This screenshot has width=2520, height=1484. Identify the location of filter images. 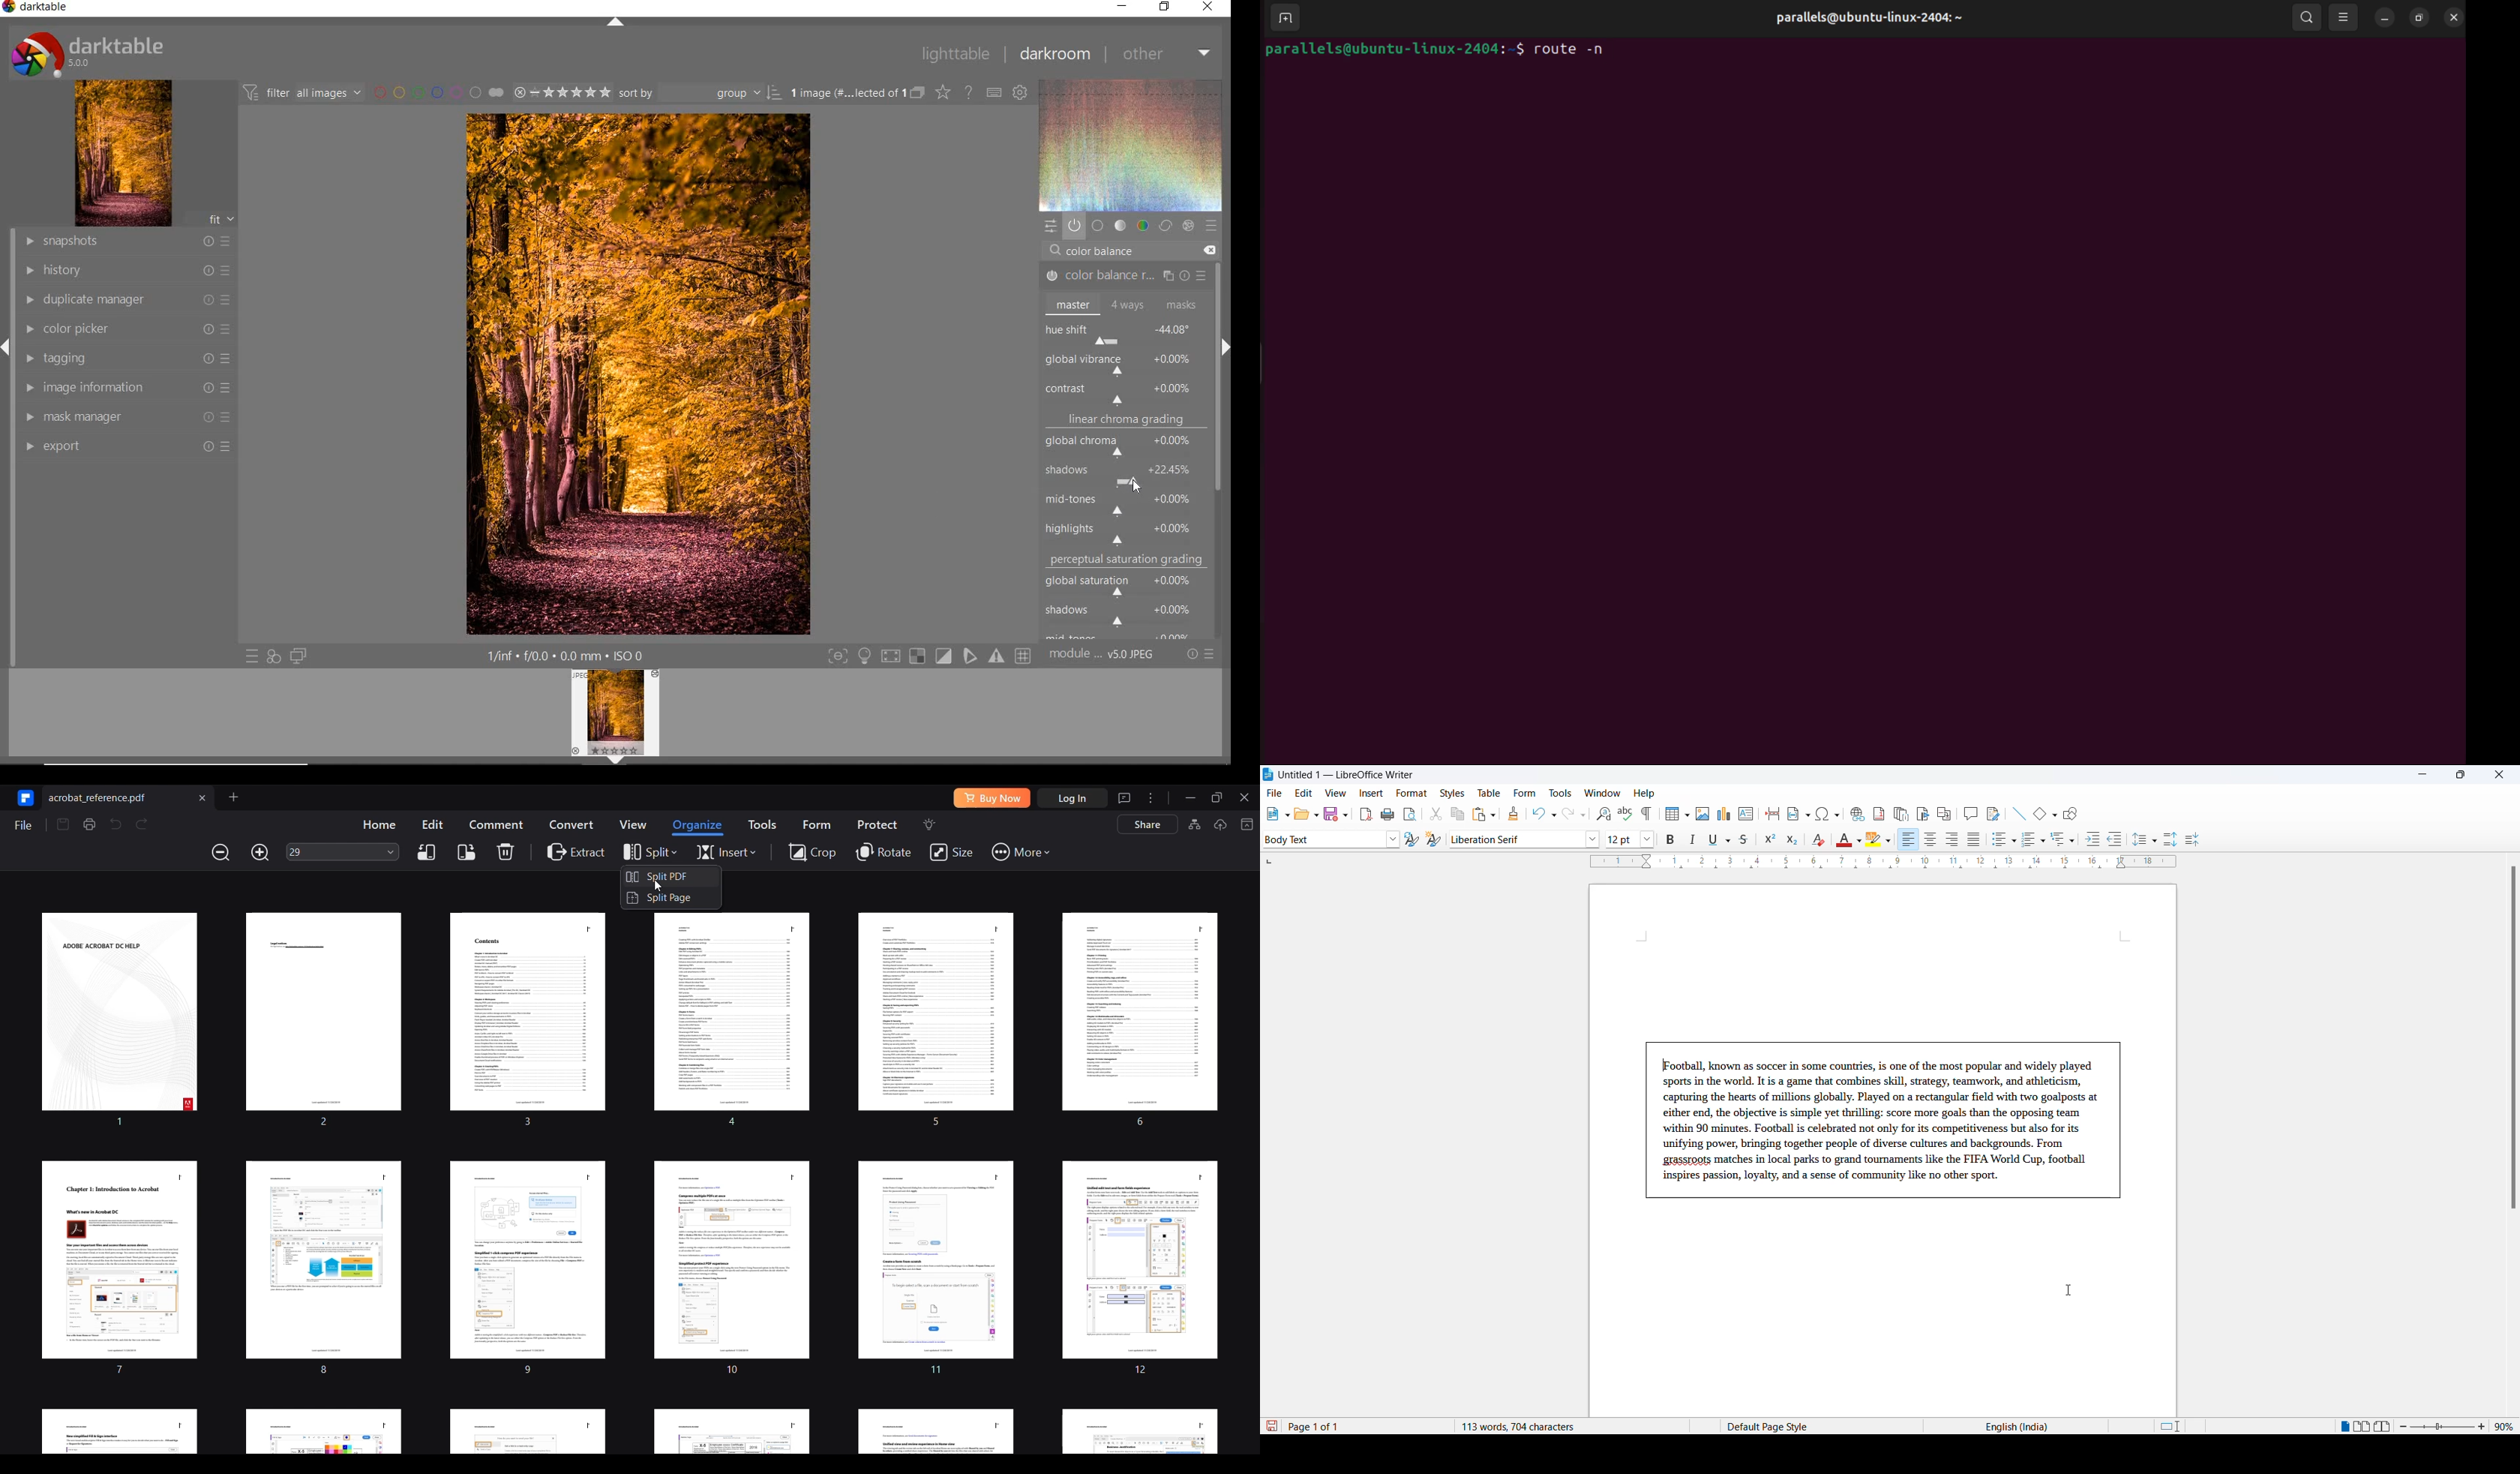
(301, 94).